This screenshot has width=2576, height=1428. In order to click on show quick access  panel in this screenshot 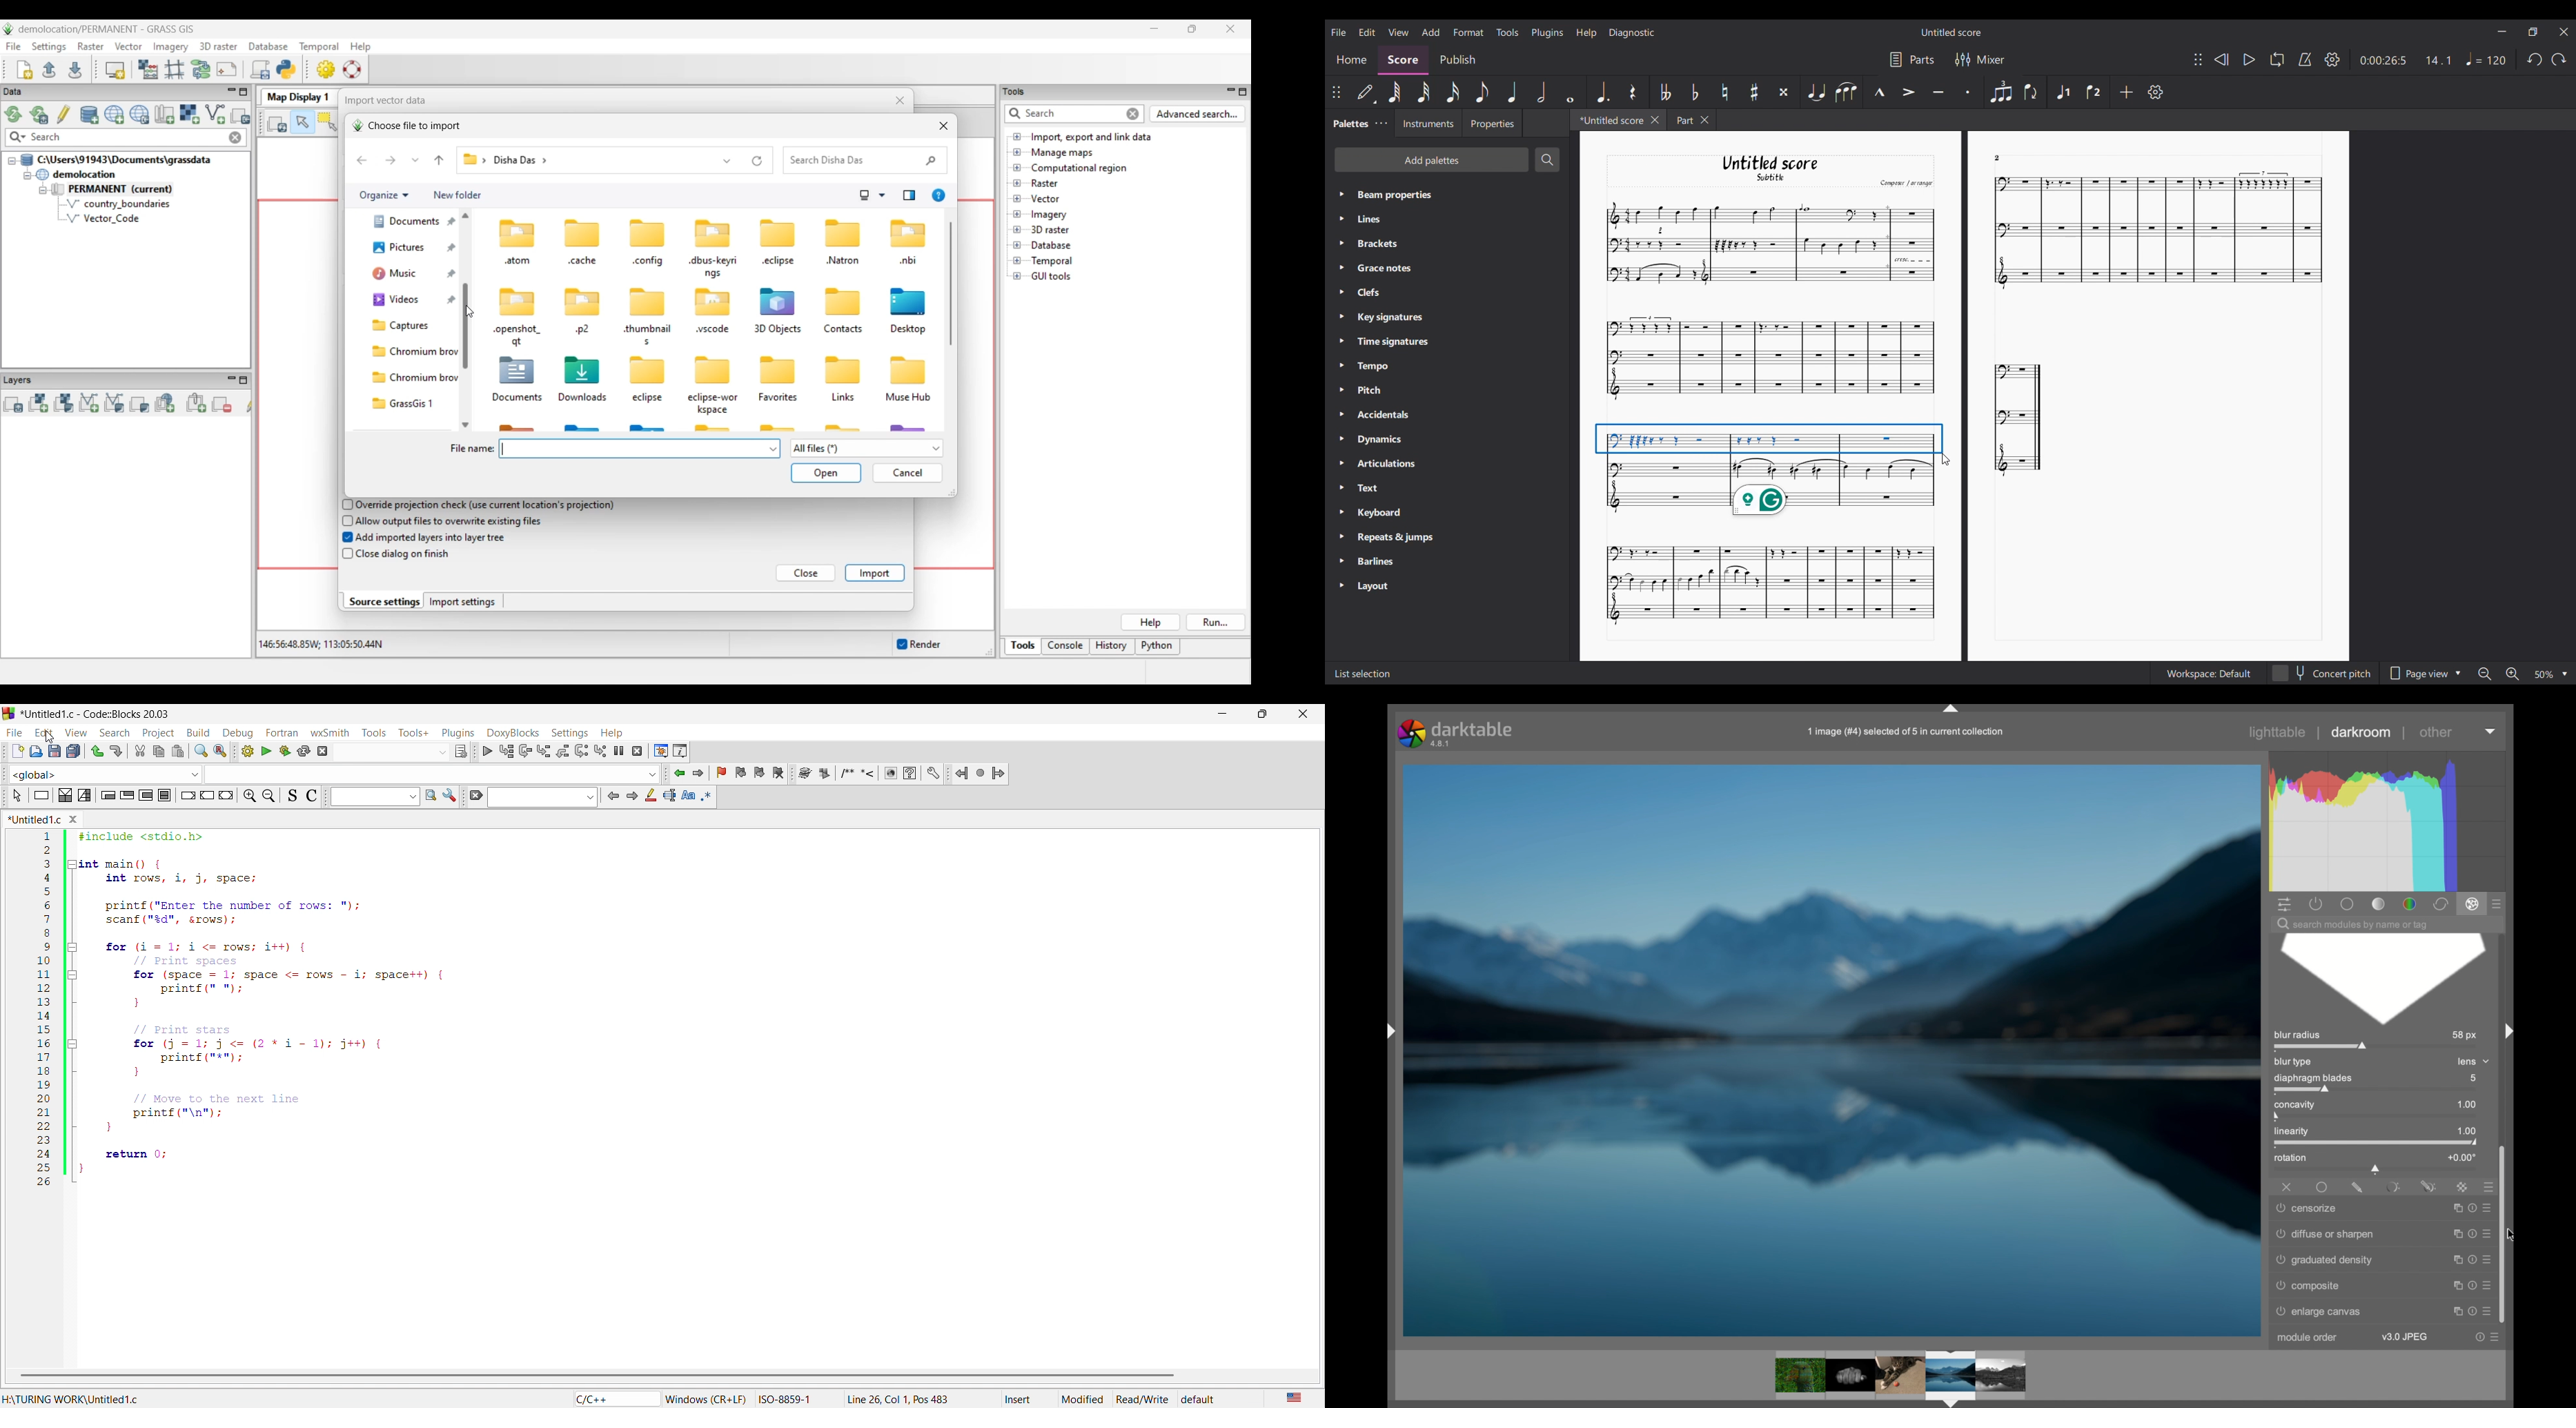, I will do `click(2284, 903)`.